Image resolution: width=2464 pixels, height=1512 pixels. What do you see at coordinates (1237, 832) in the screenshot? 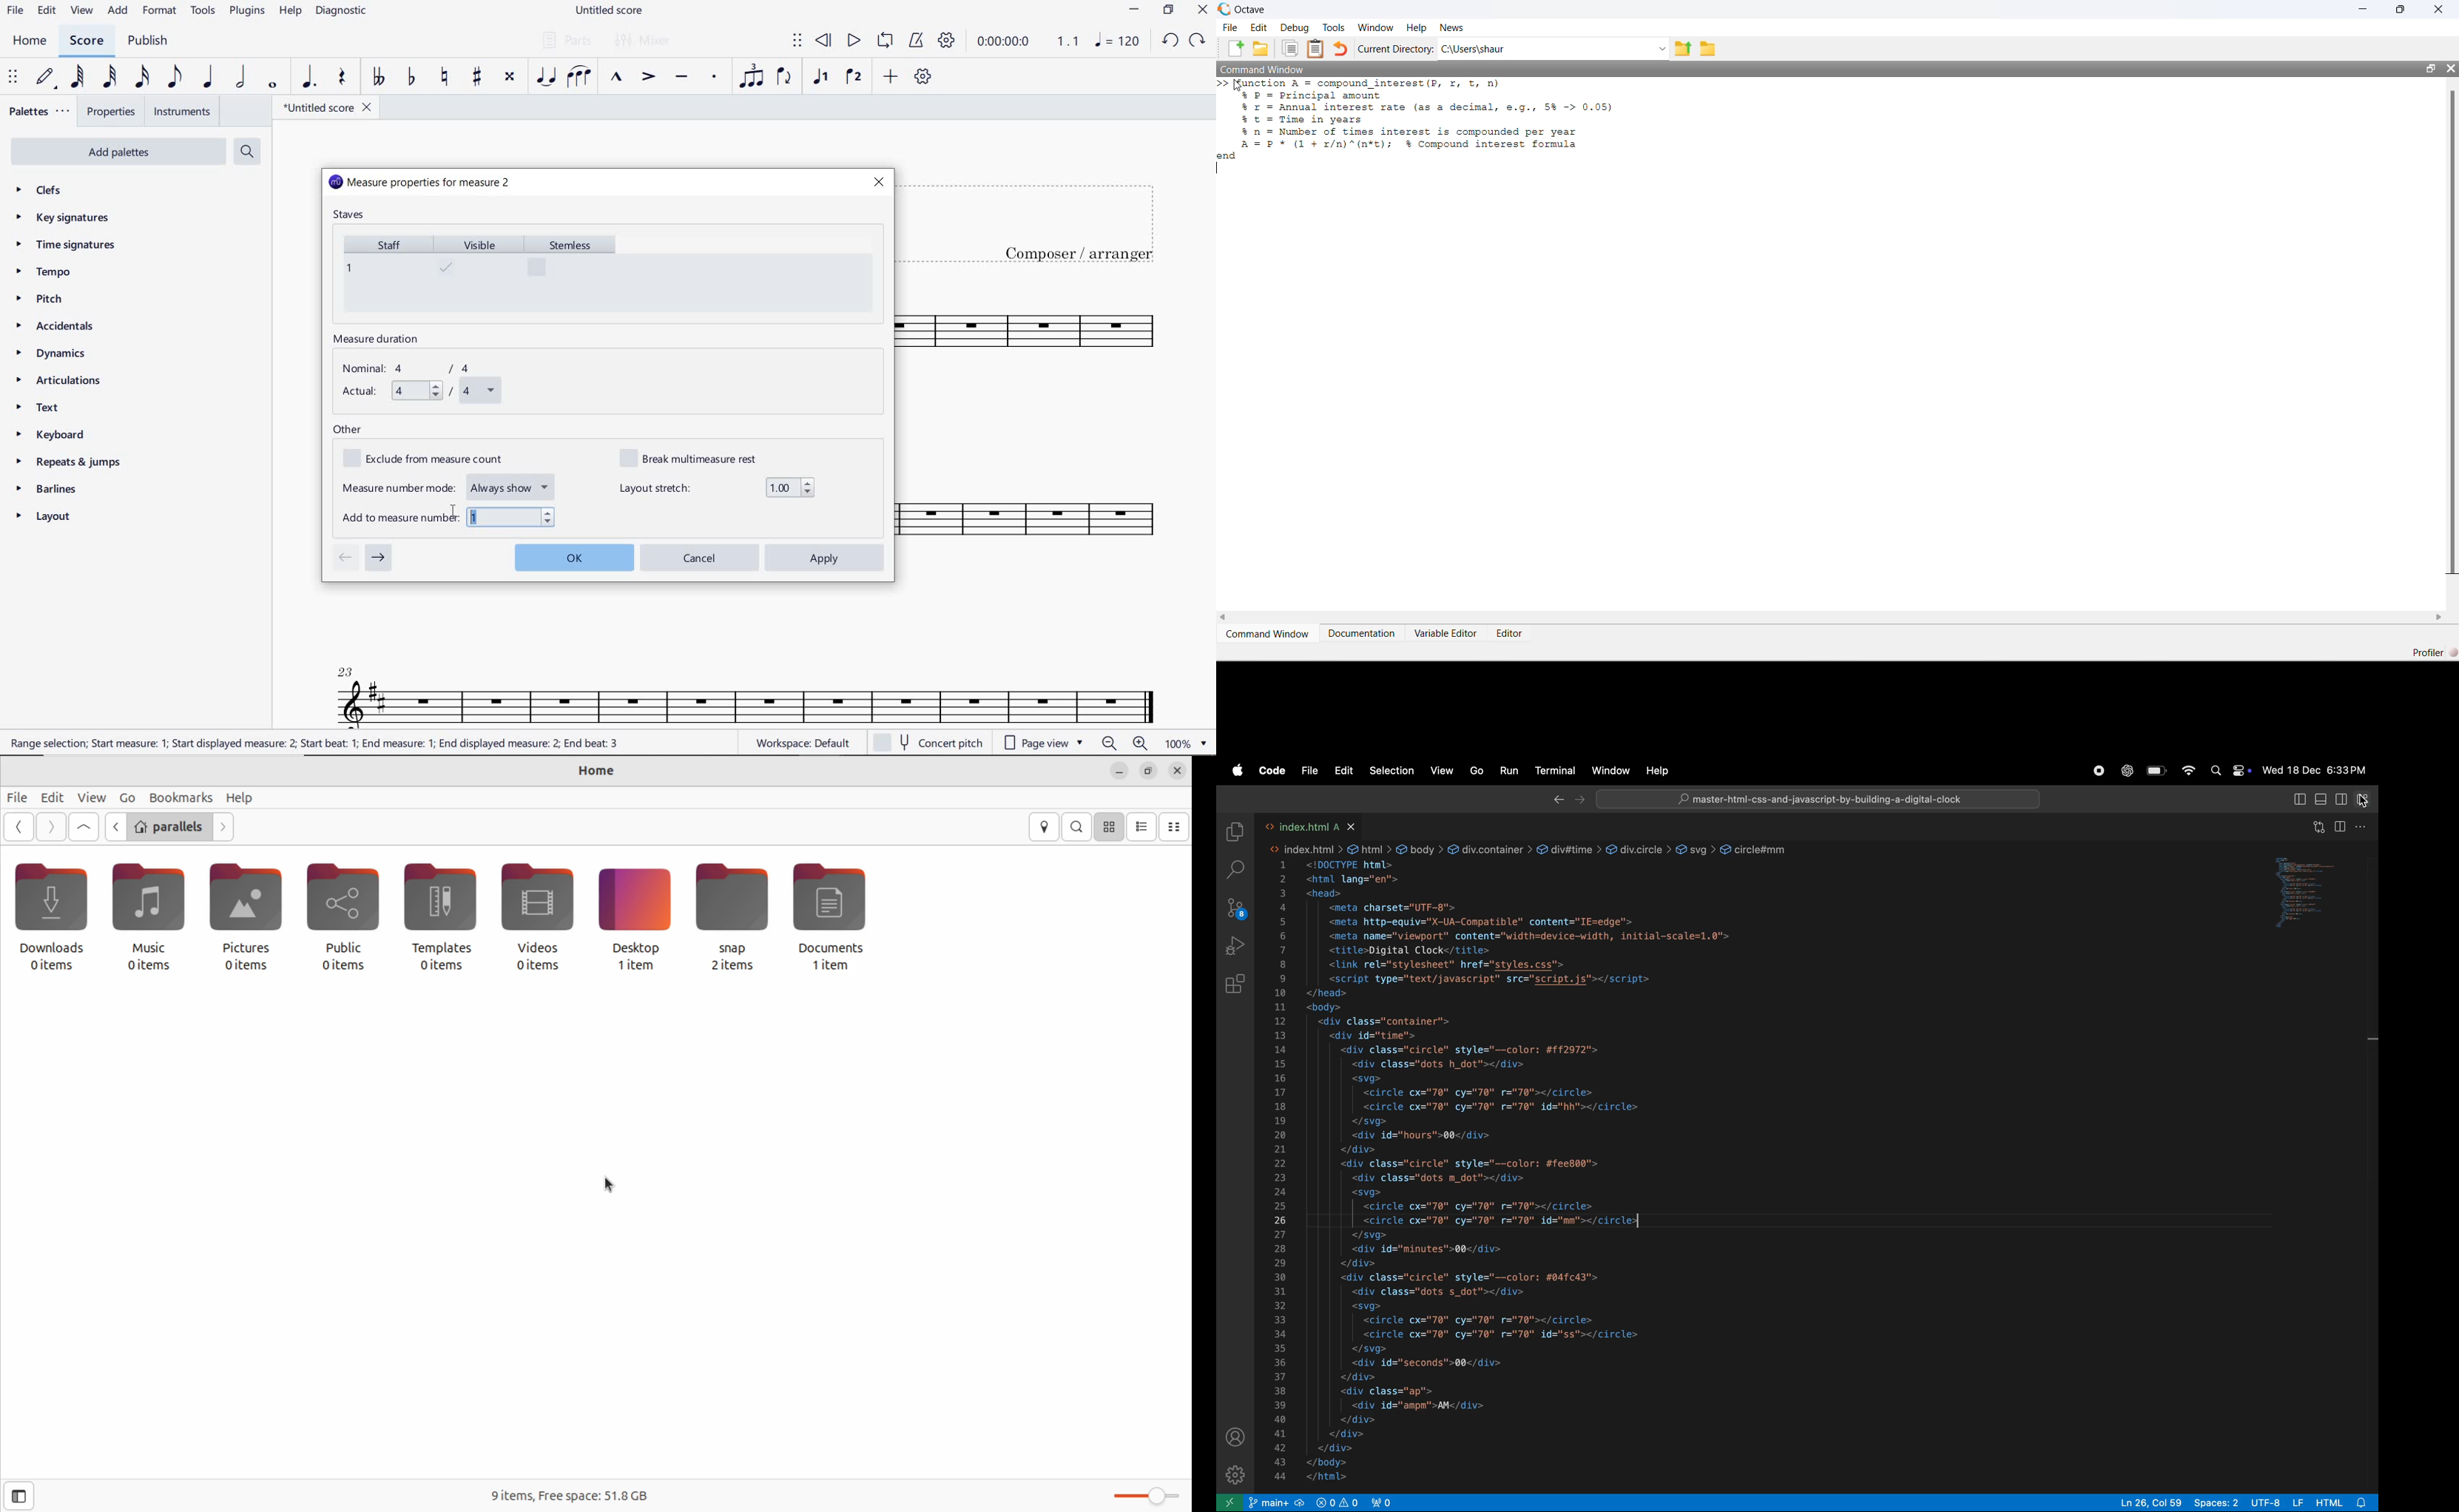
I see `explore` at bounding box center [1237, 832].